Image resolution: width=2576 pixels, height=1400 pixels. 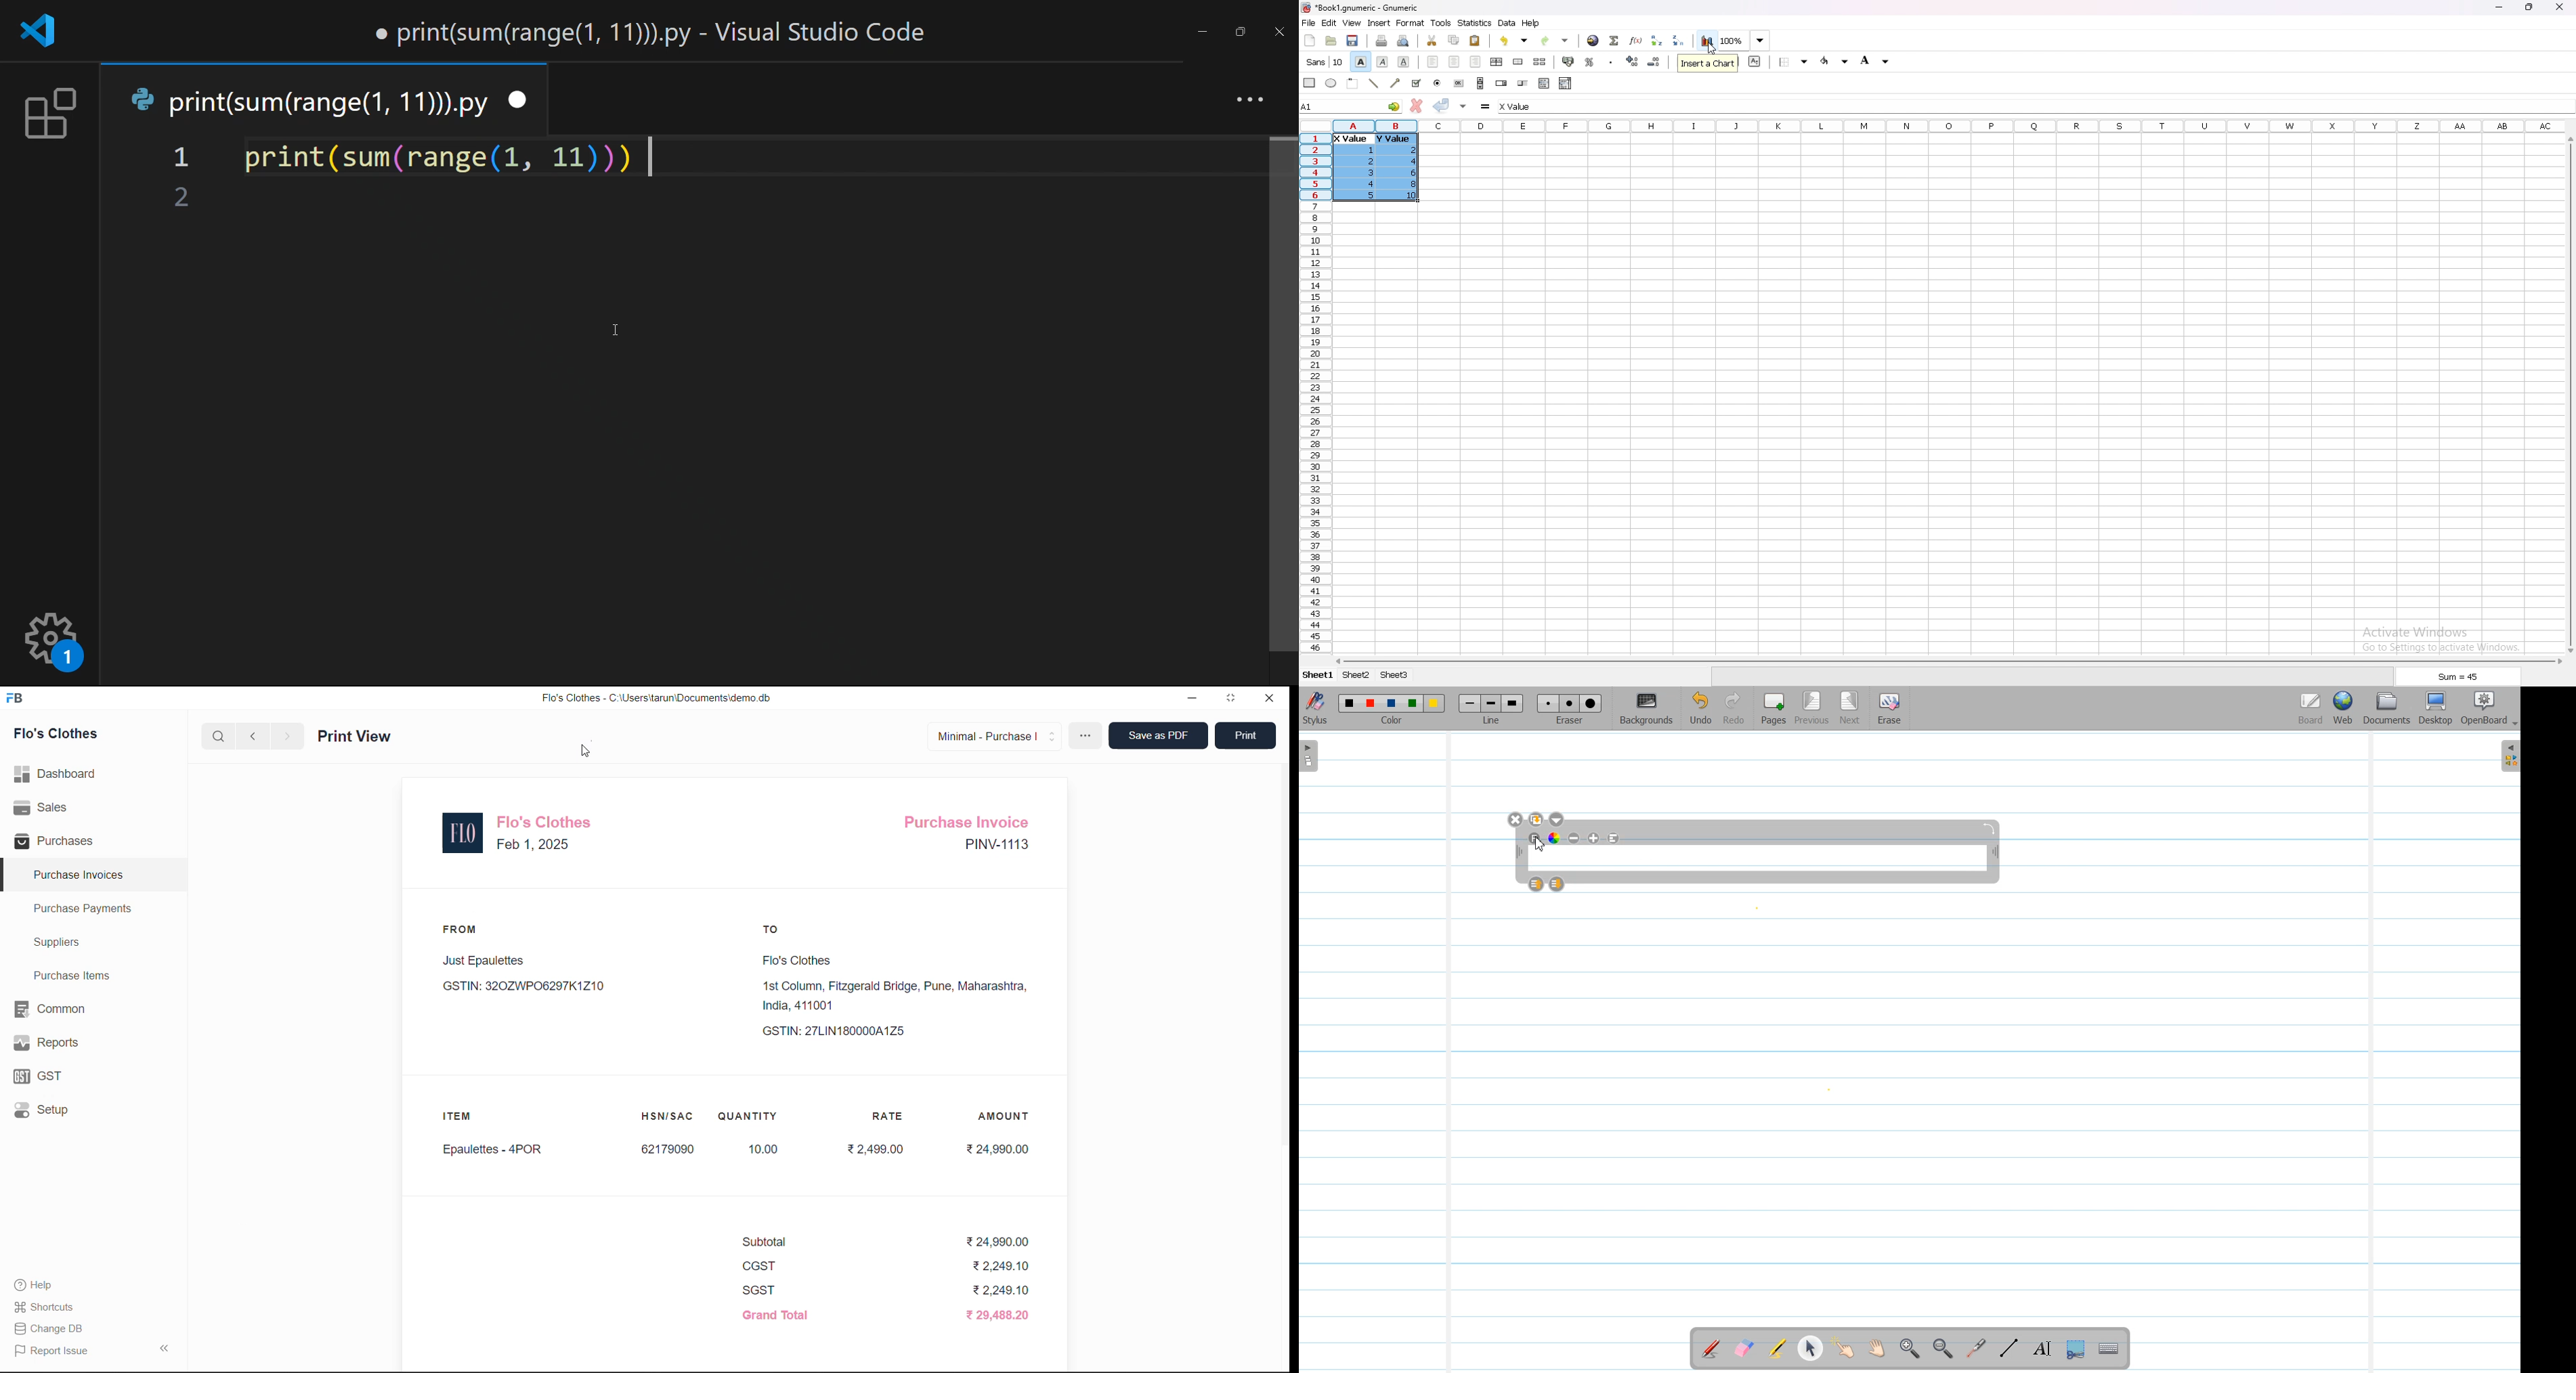 What do you see at coordinates (1638, 40) in the screenshot?
I see `function` at bounding box center [1638, 40].